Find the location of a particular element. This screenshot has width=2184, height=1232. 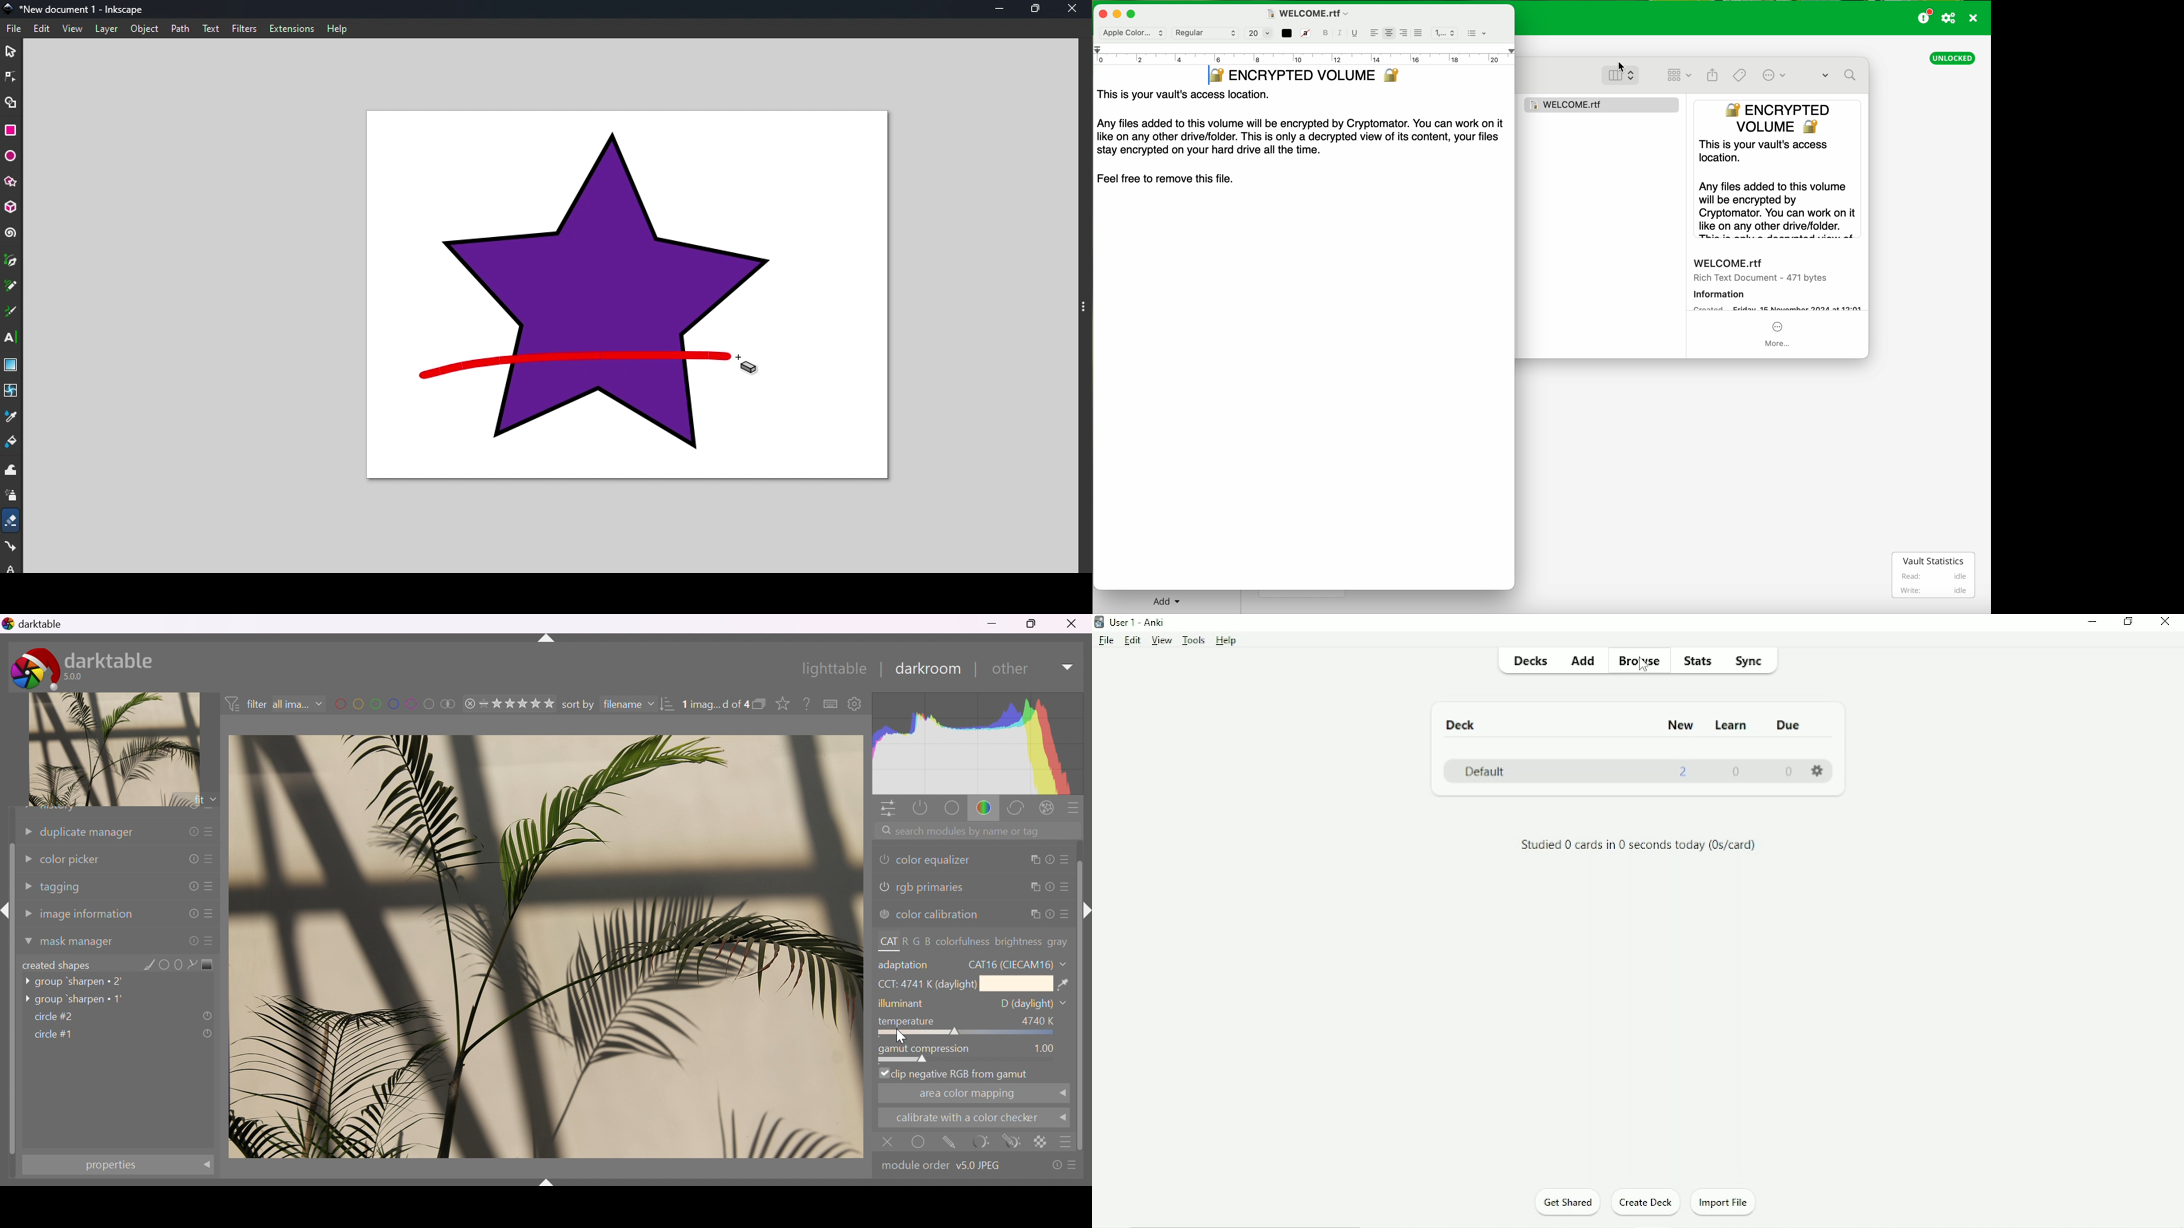

histogram is located at coordinates (975, 744).